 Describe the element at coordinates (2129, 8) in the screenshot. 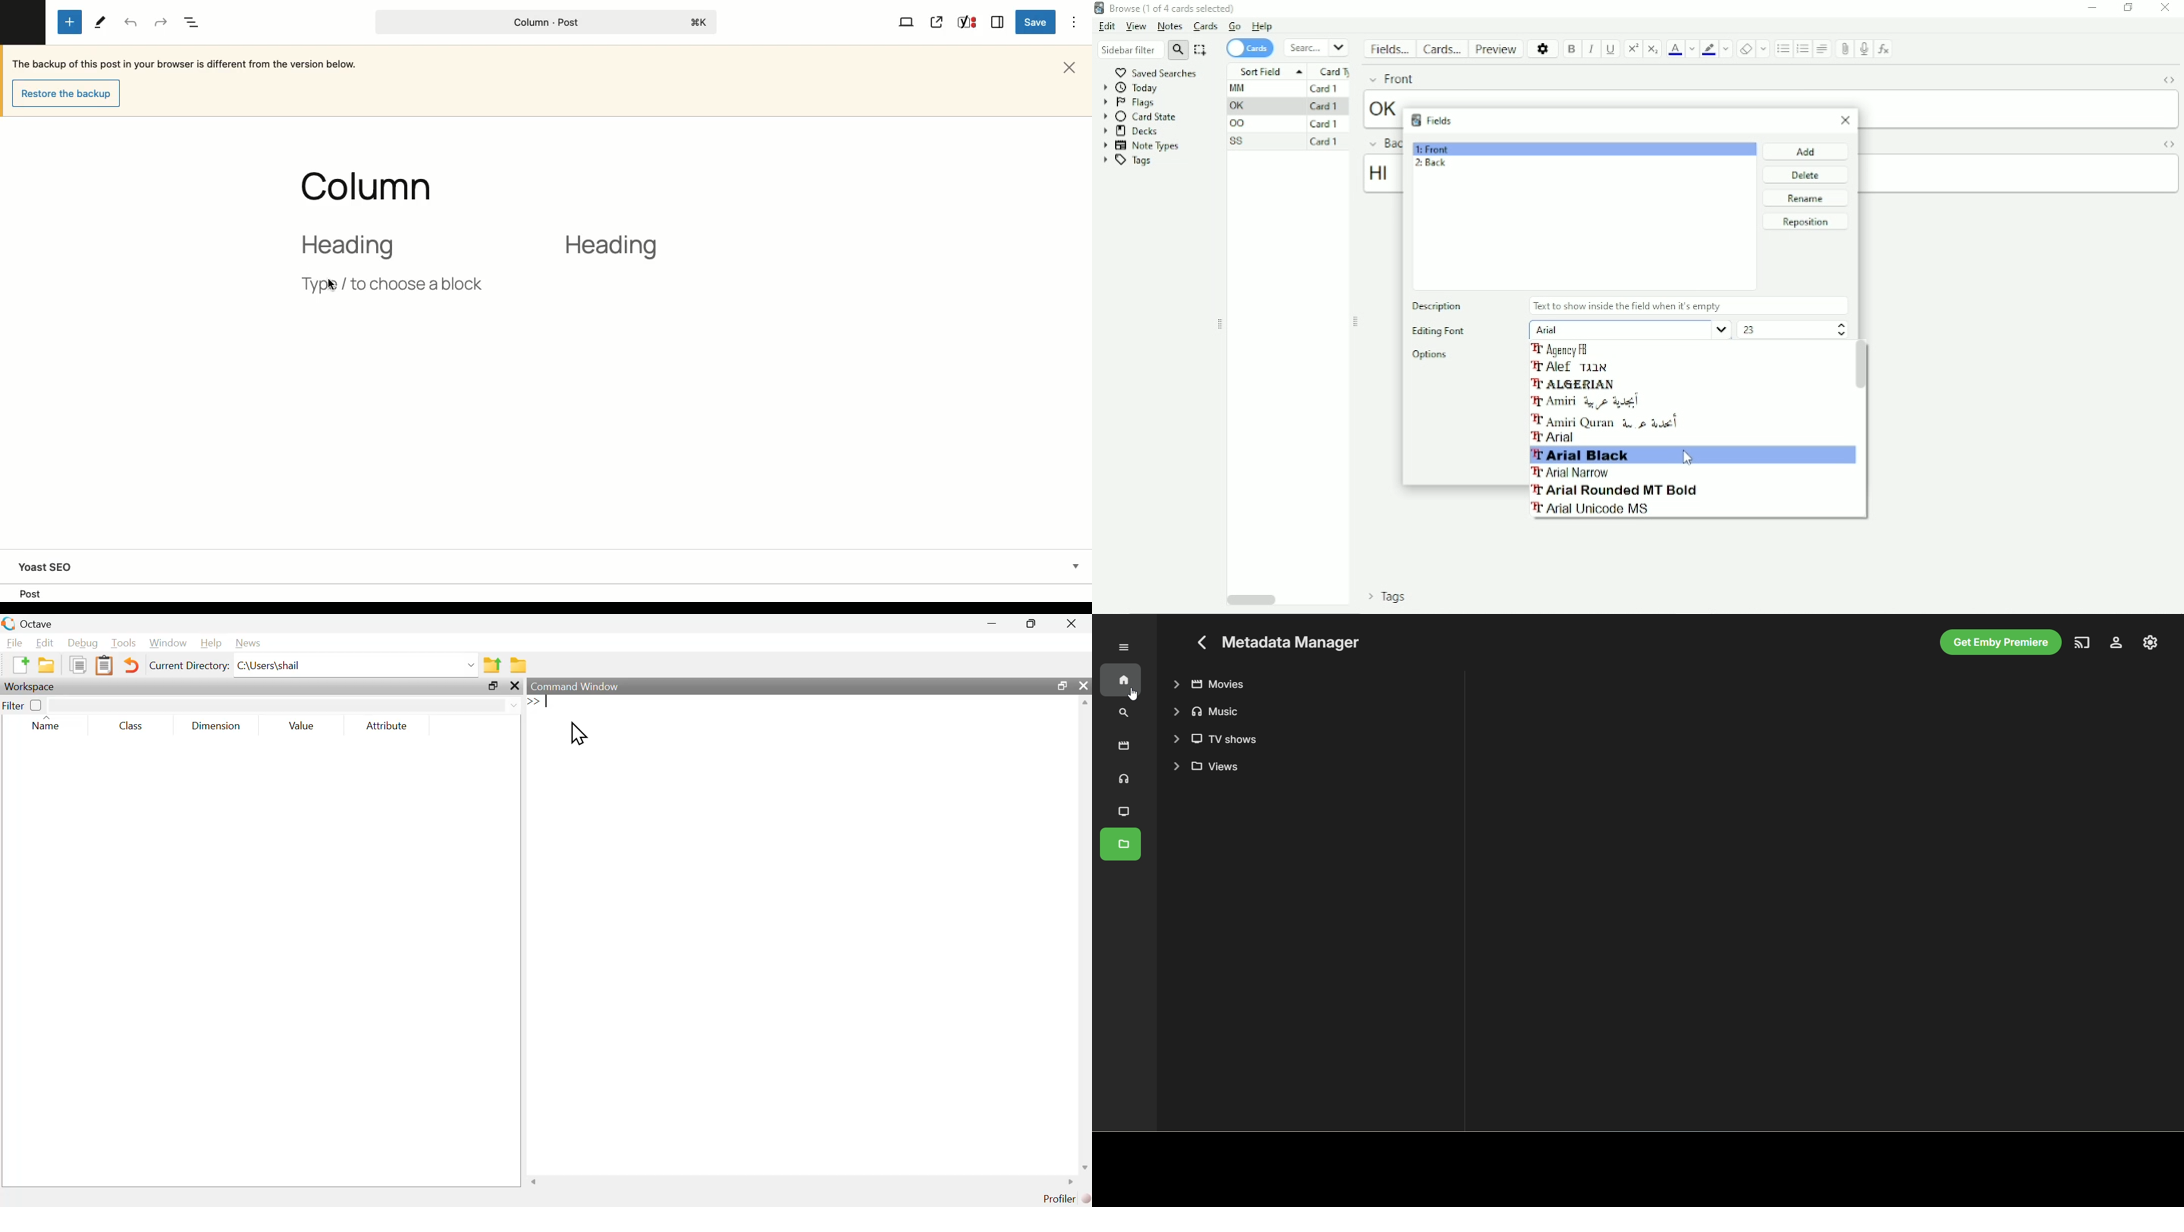

I see `Restore down` at that location.